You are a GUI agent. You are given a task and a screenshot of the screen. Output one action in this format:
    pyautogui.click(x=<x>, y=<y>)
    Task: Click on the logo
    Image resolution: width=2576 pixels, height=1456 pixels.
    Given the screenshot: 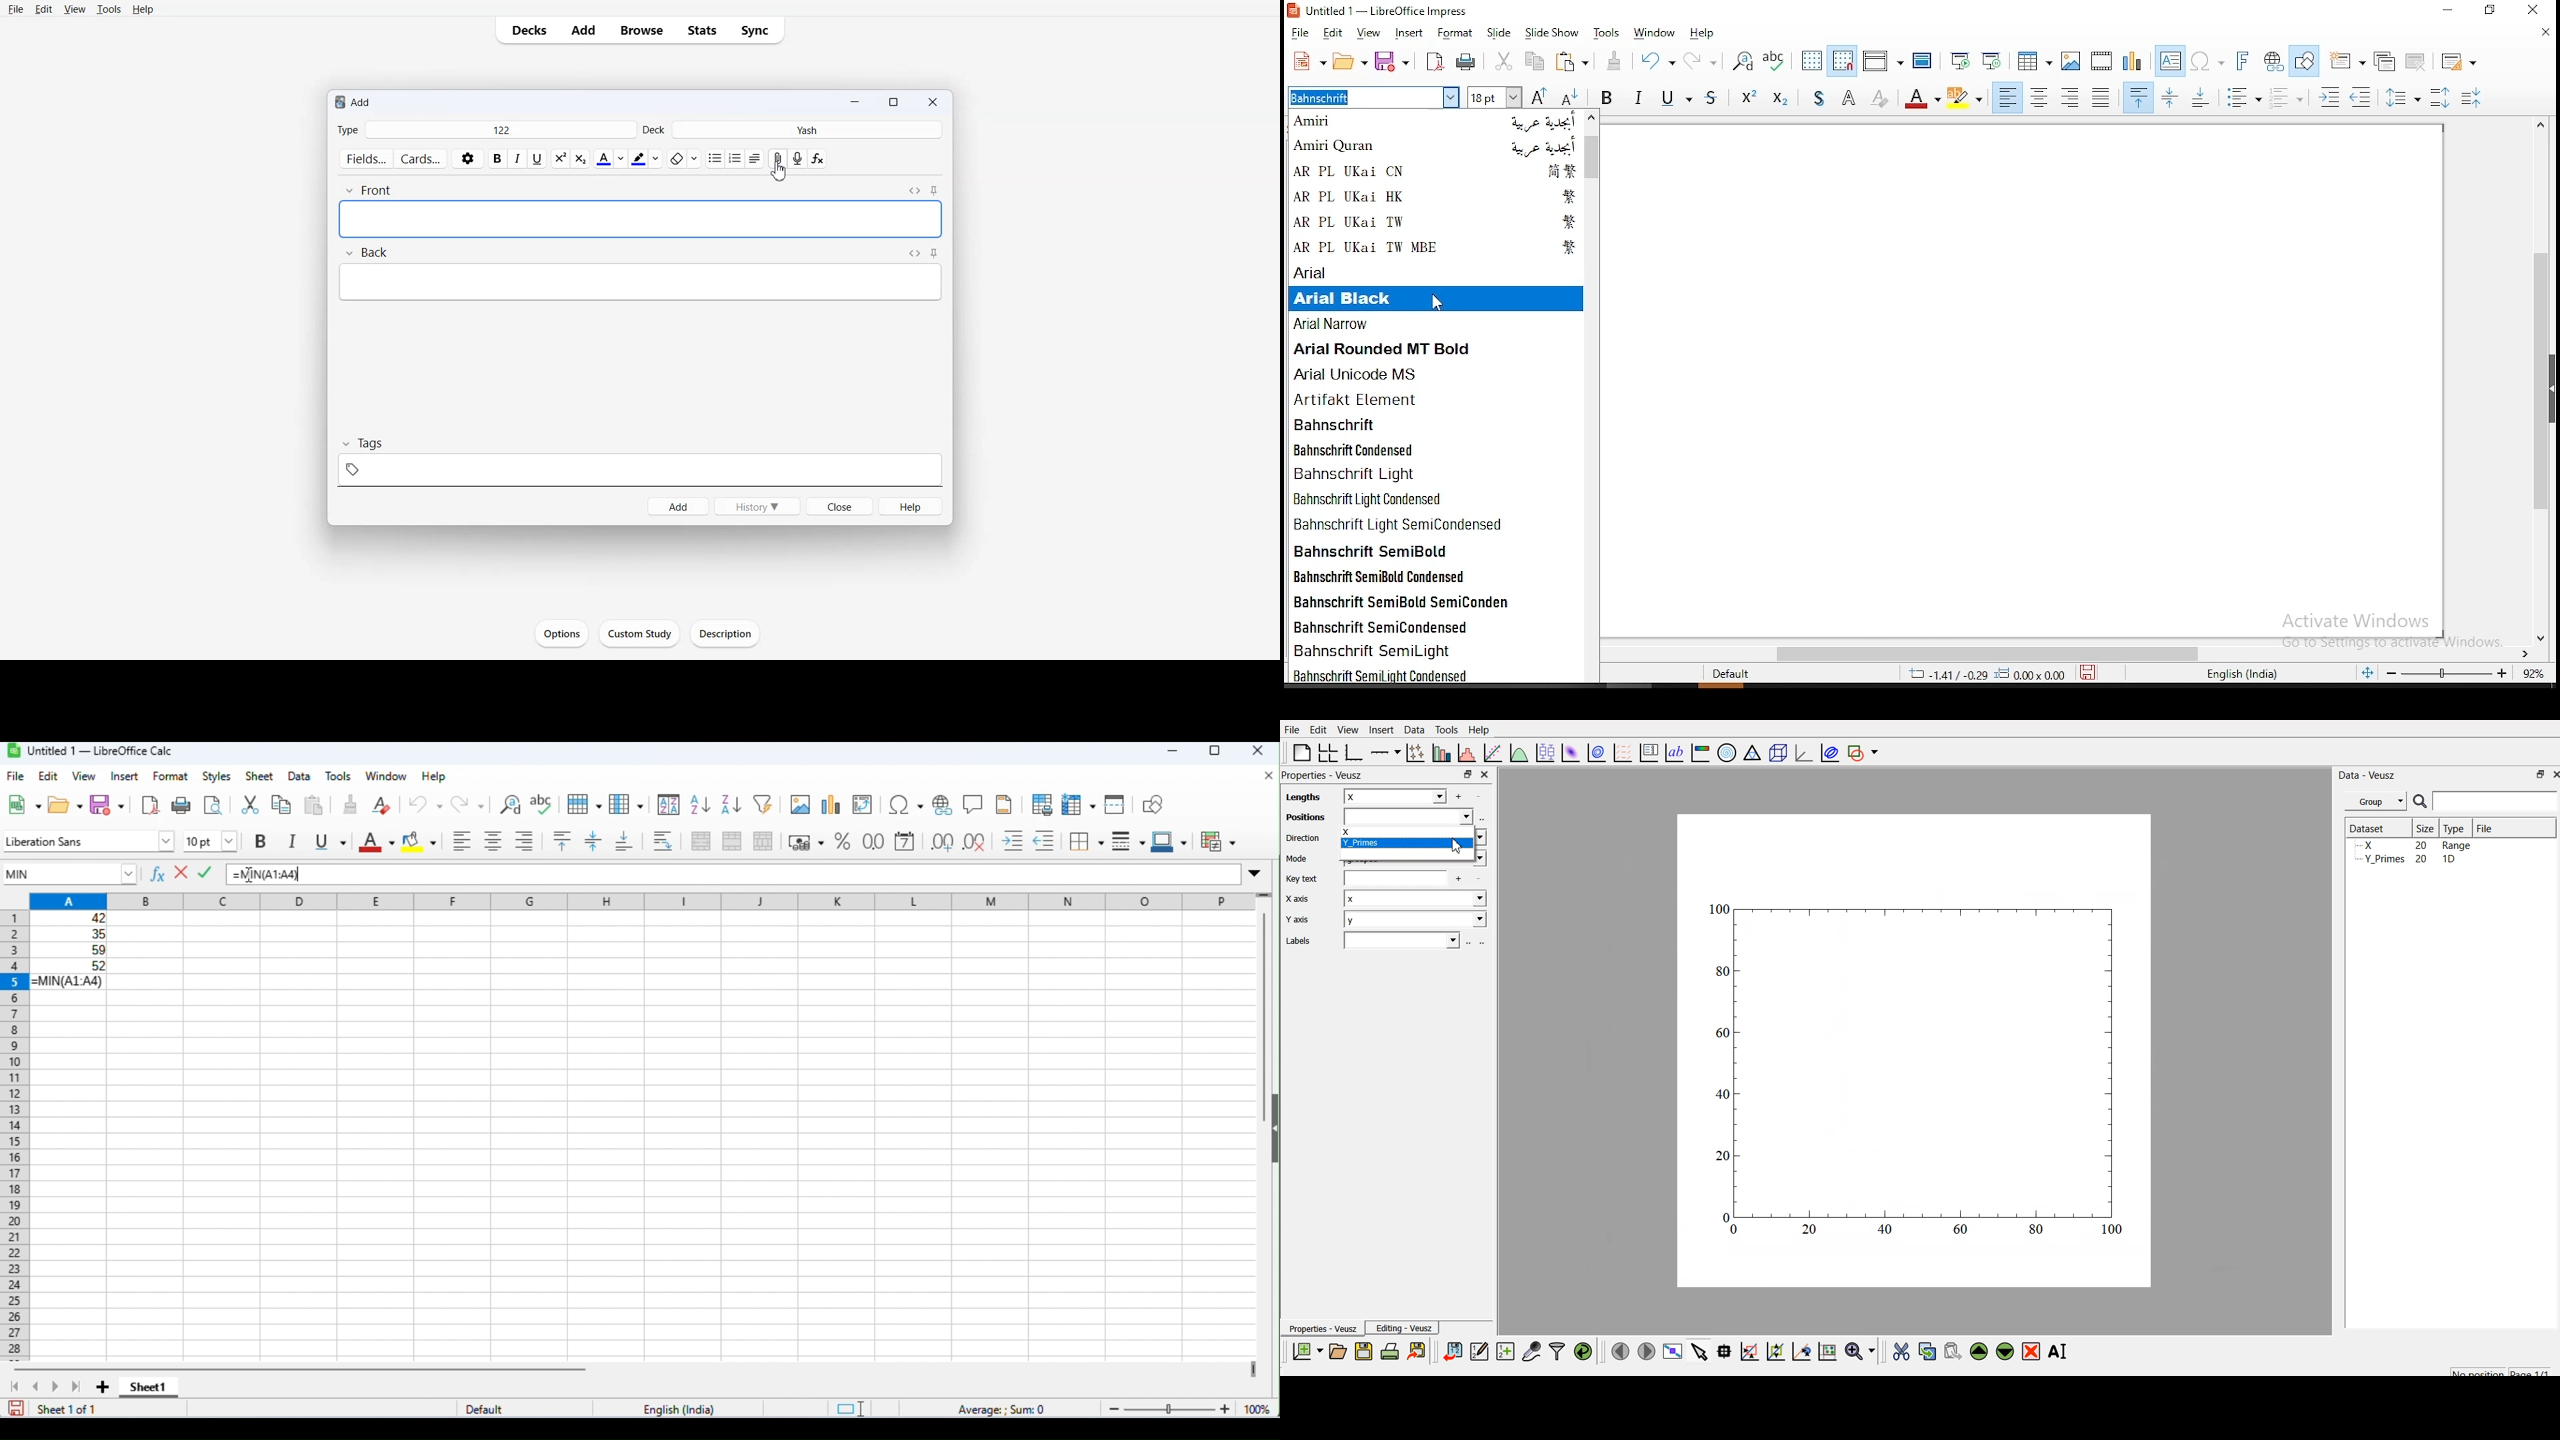 What is the action you would take?
    pyautogui.click(x=339, y=102)
    